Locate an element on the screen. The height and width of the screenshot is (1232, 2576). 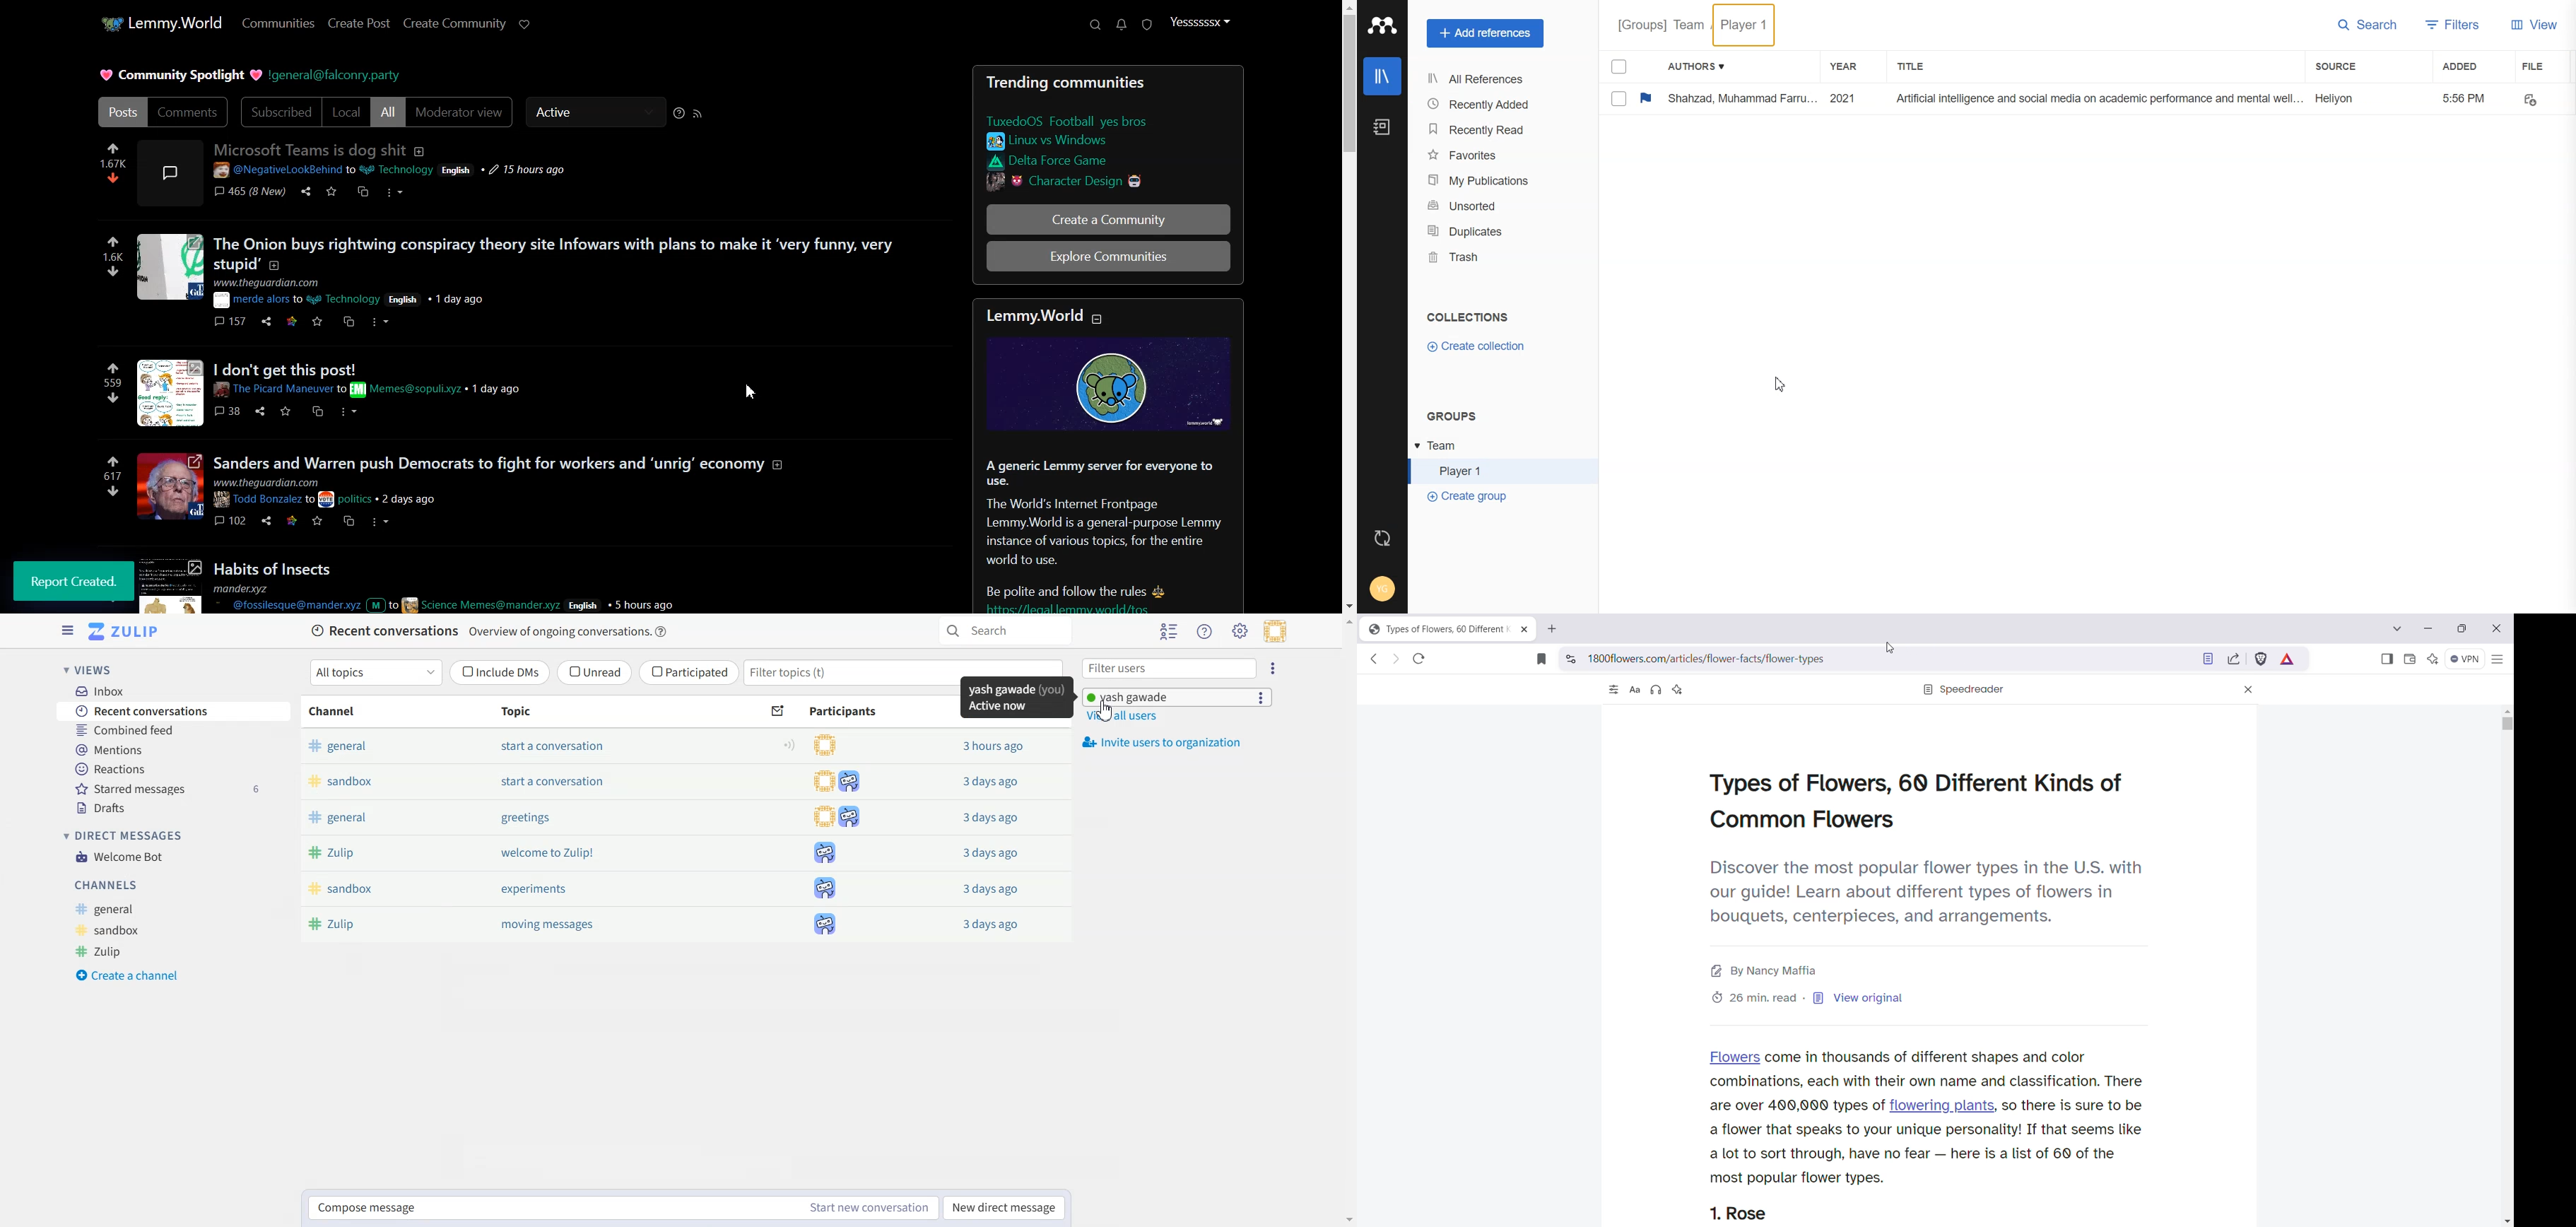
Local is located at coordinates (346, 112).